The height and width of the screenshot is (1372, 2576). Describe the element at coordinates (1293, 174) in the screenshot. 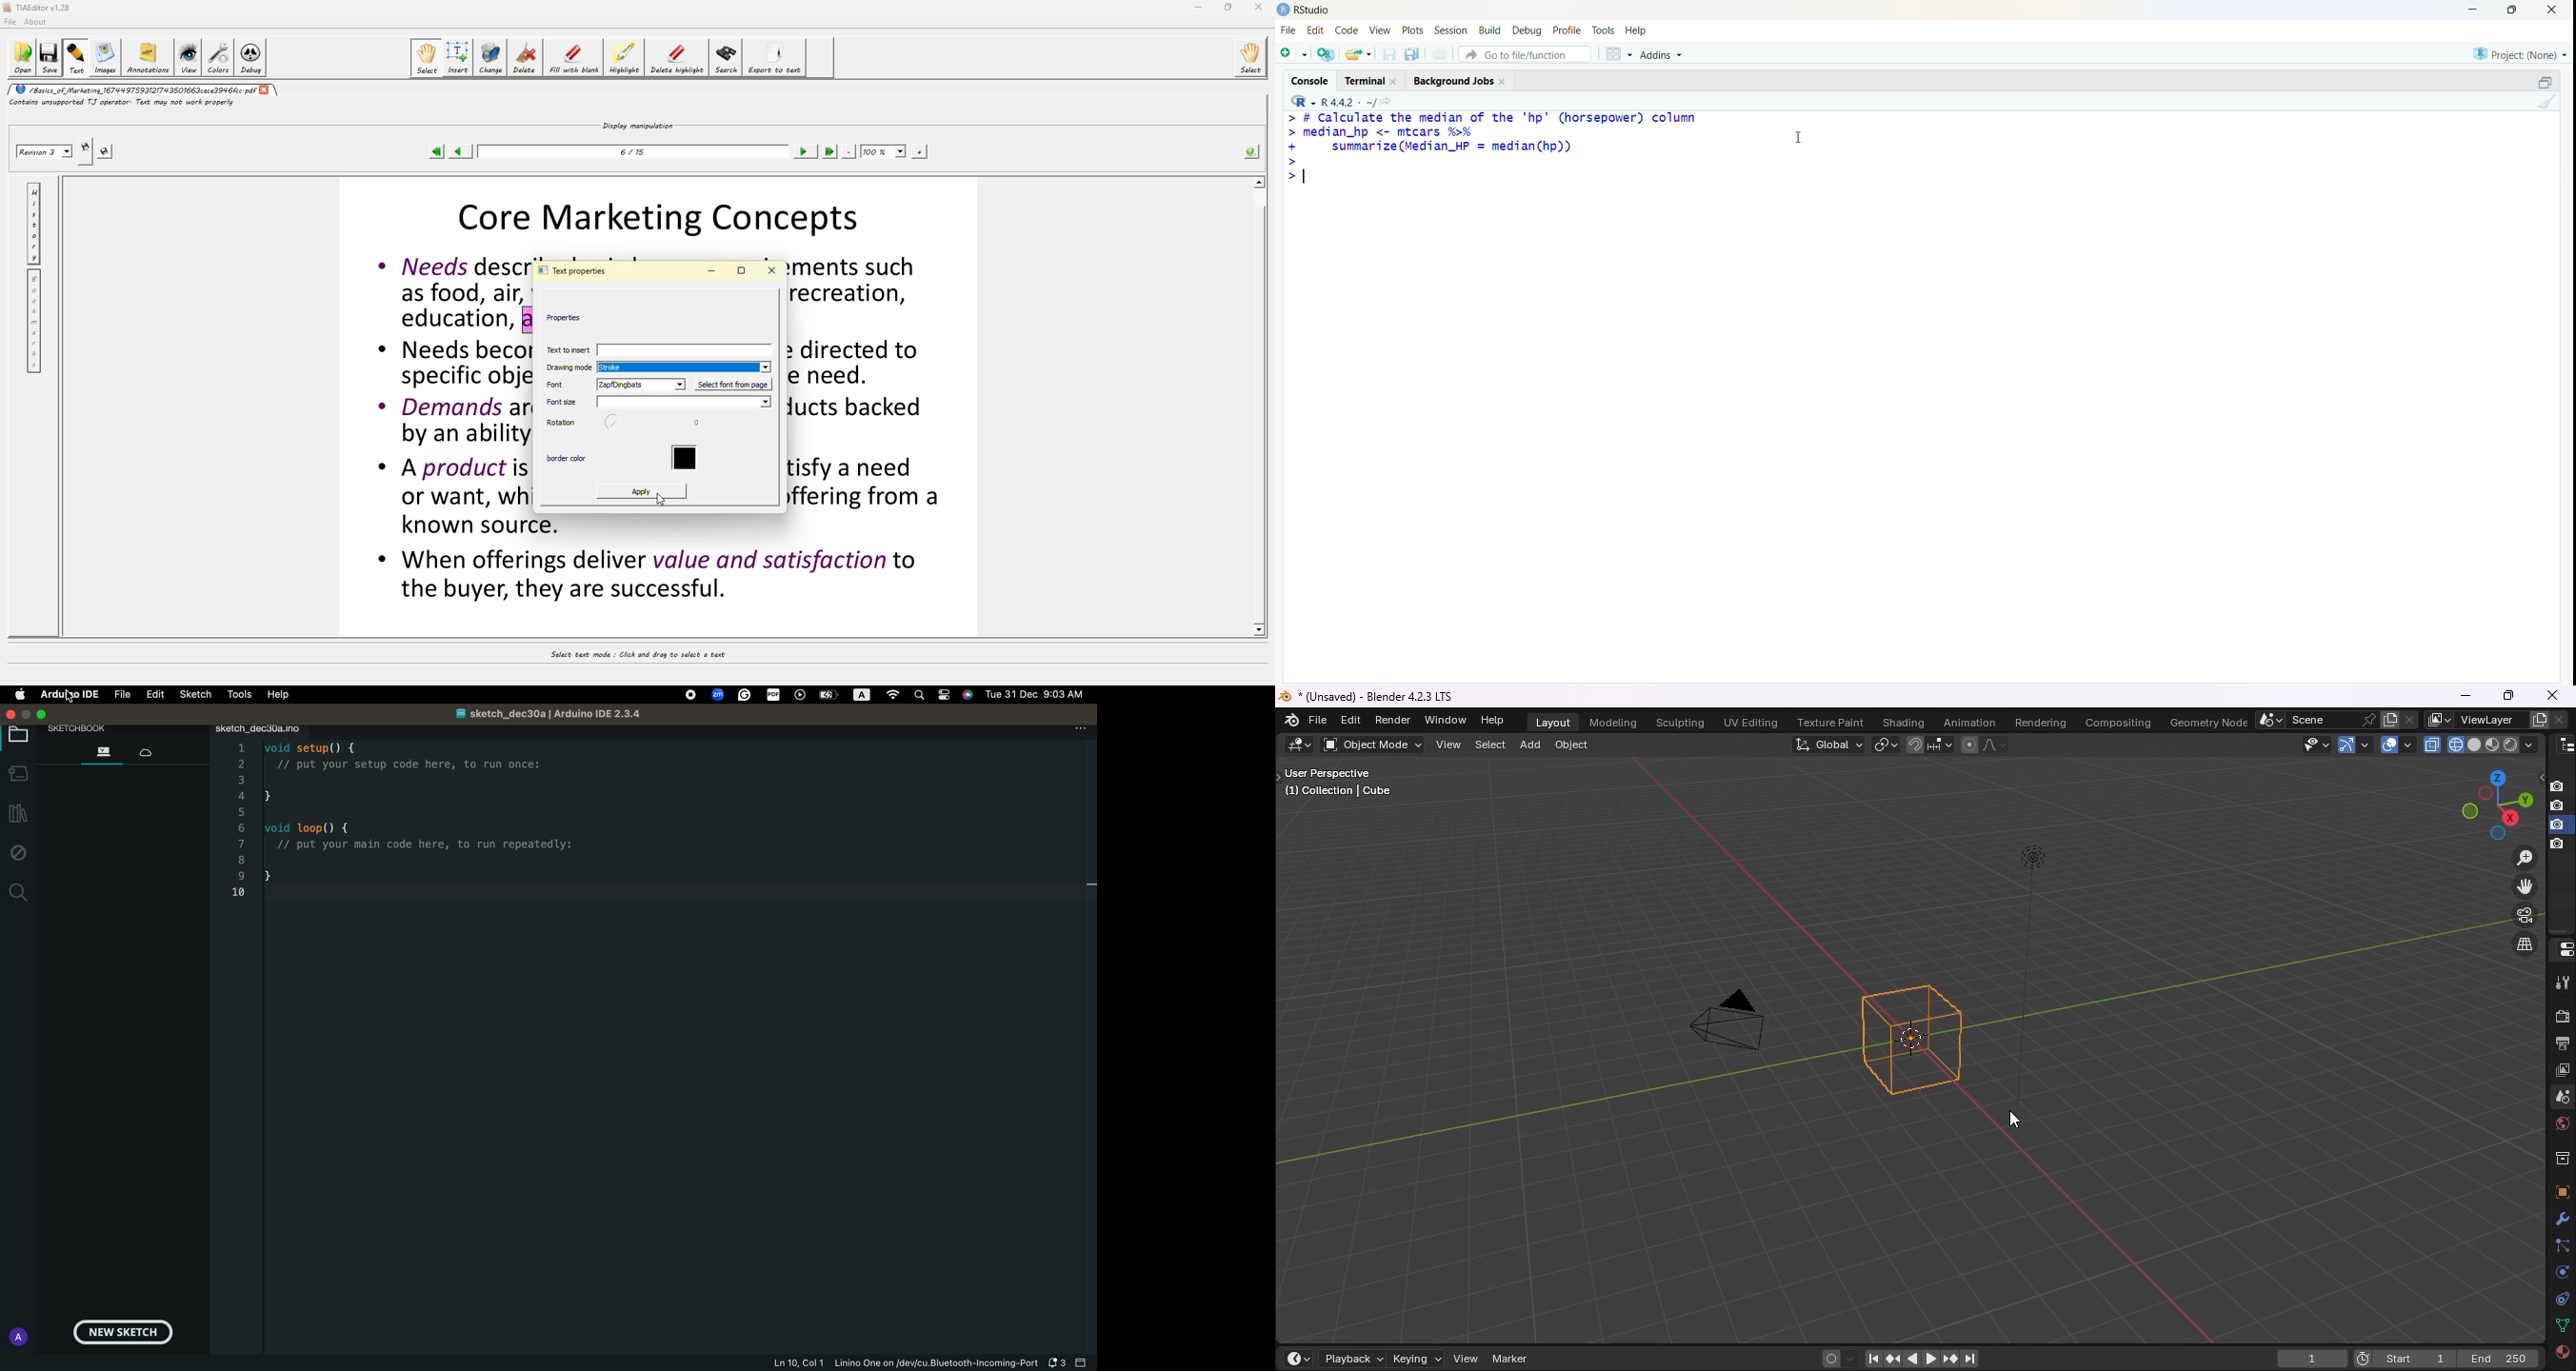

I see `>` at that location.